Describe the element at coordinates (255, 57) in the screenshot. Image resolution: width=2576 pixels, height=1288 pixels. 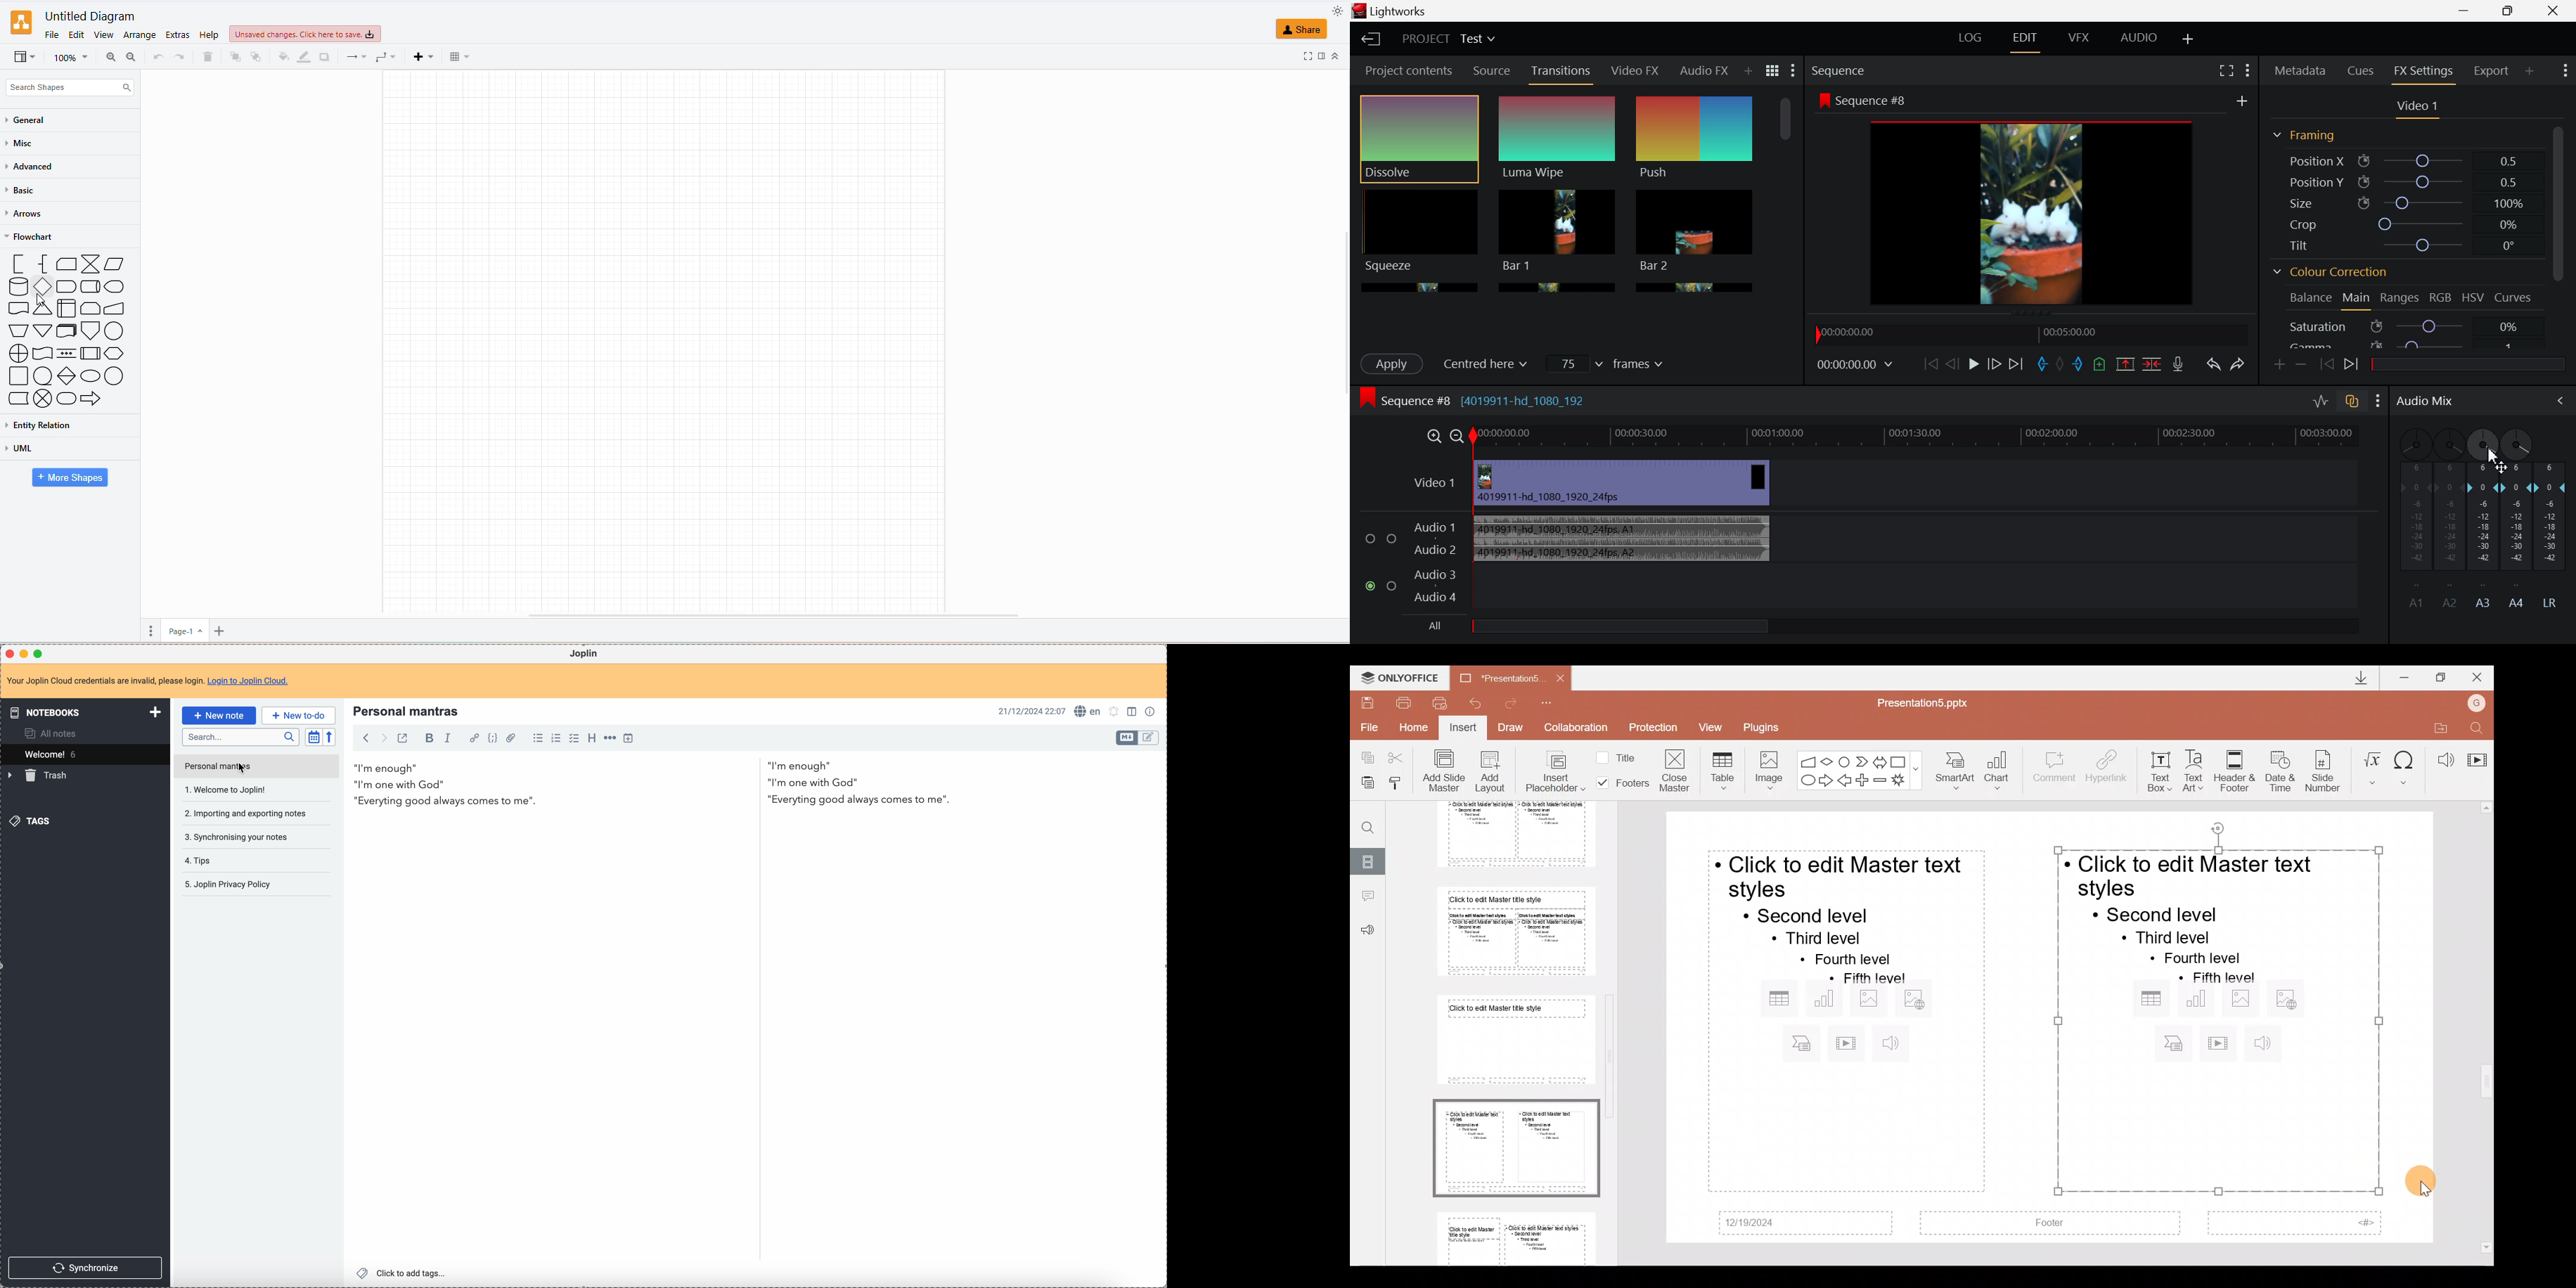
I see `TO BACK` at that location.